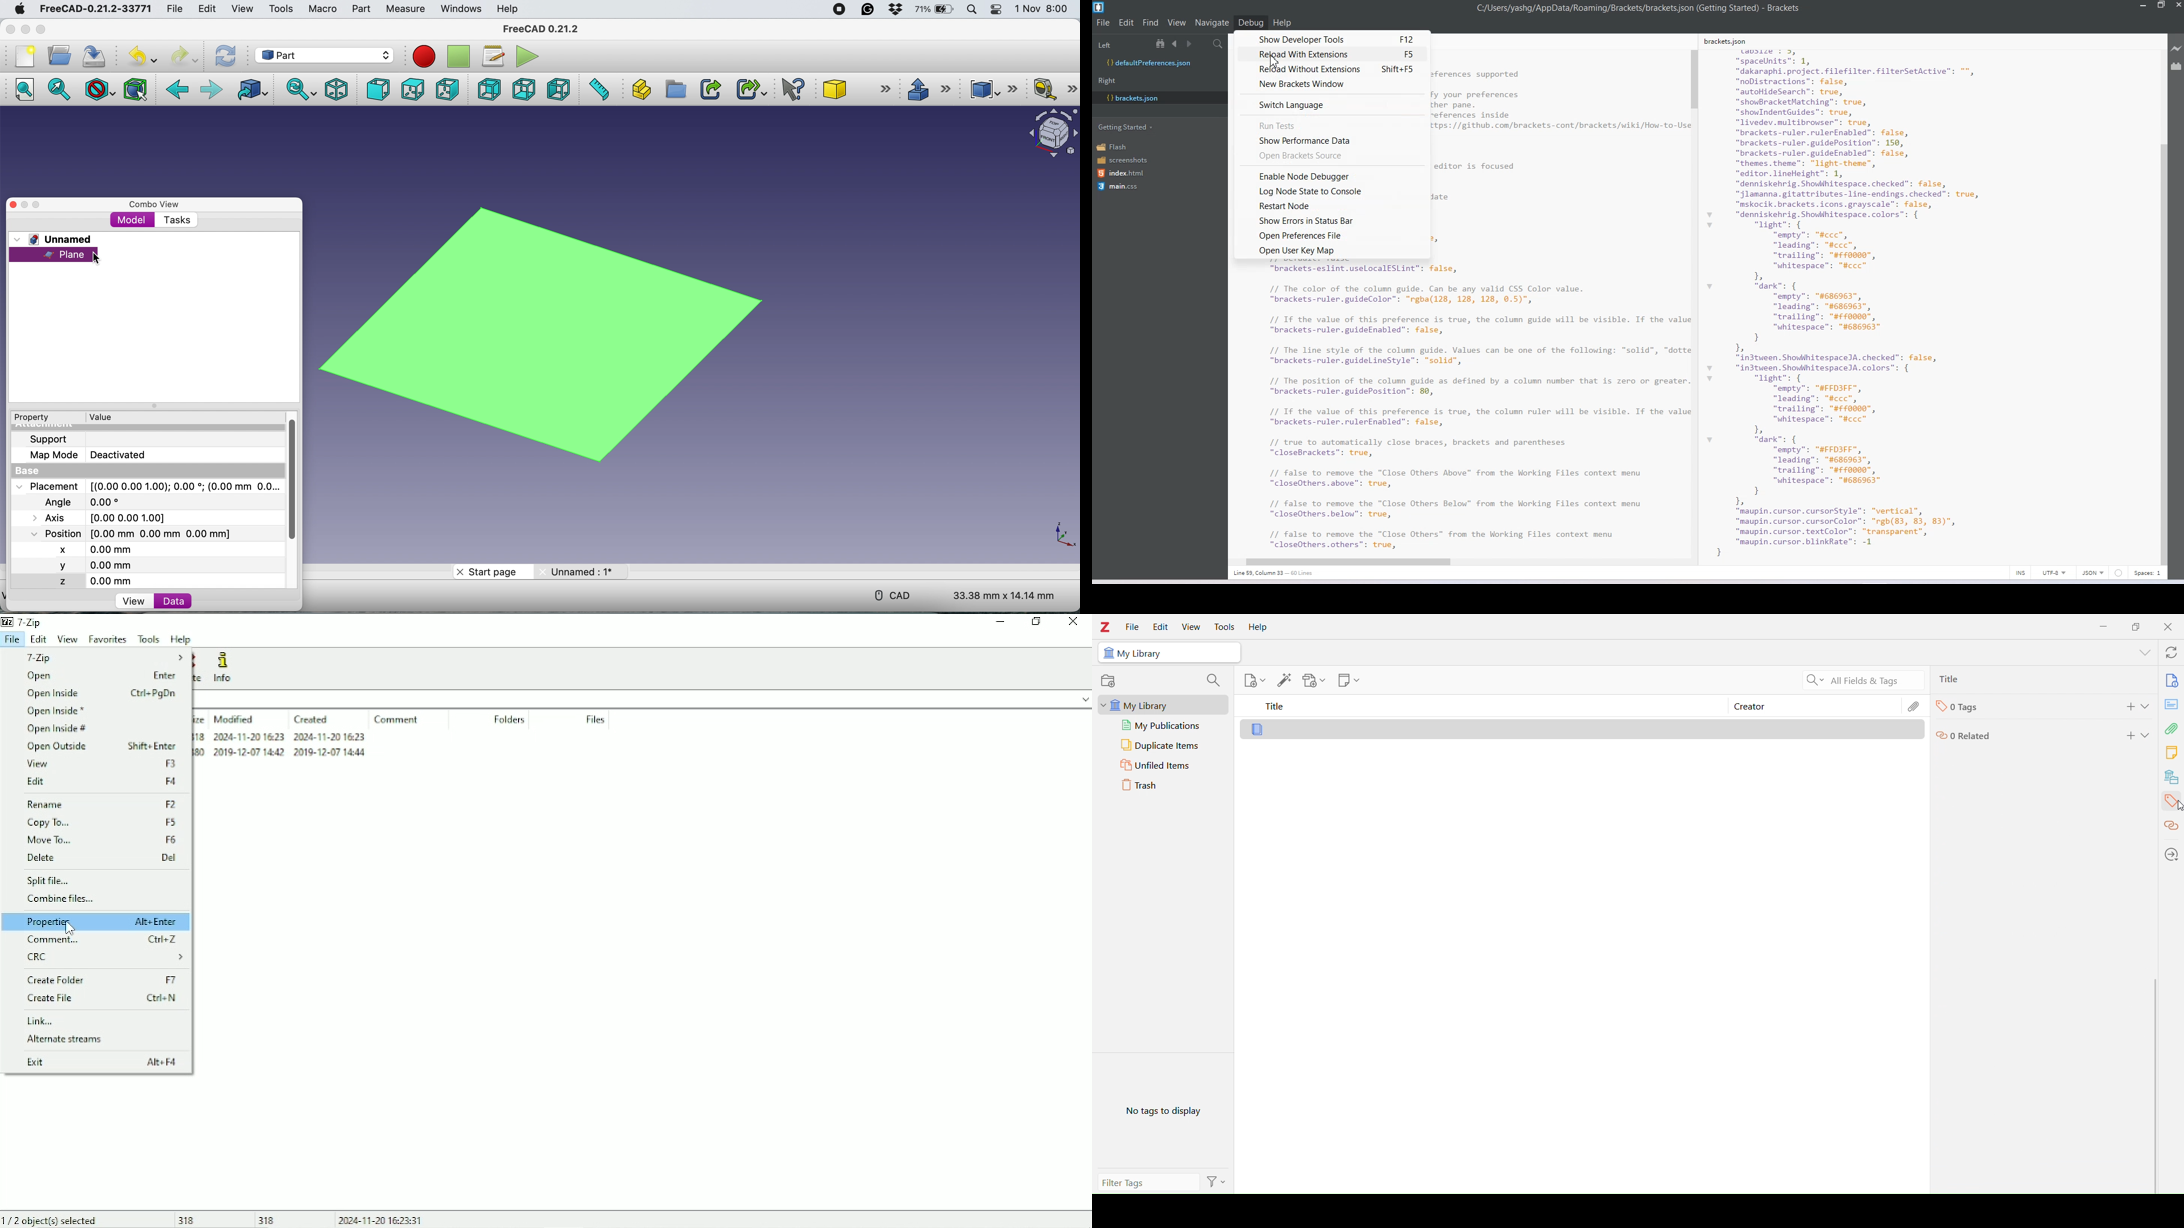  I want to click on measure linear, so click(1054, 88).